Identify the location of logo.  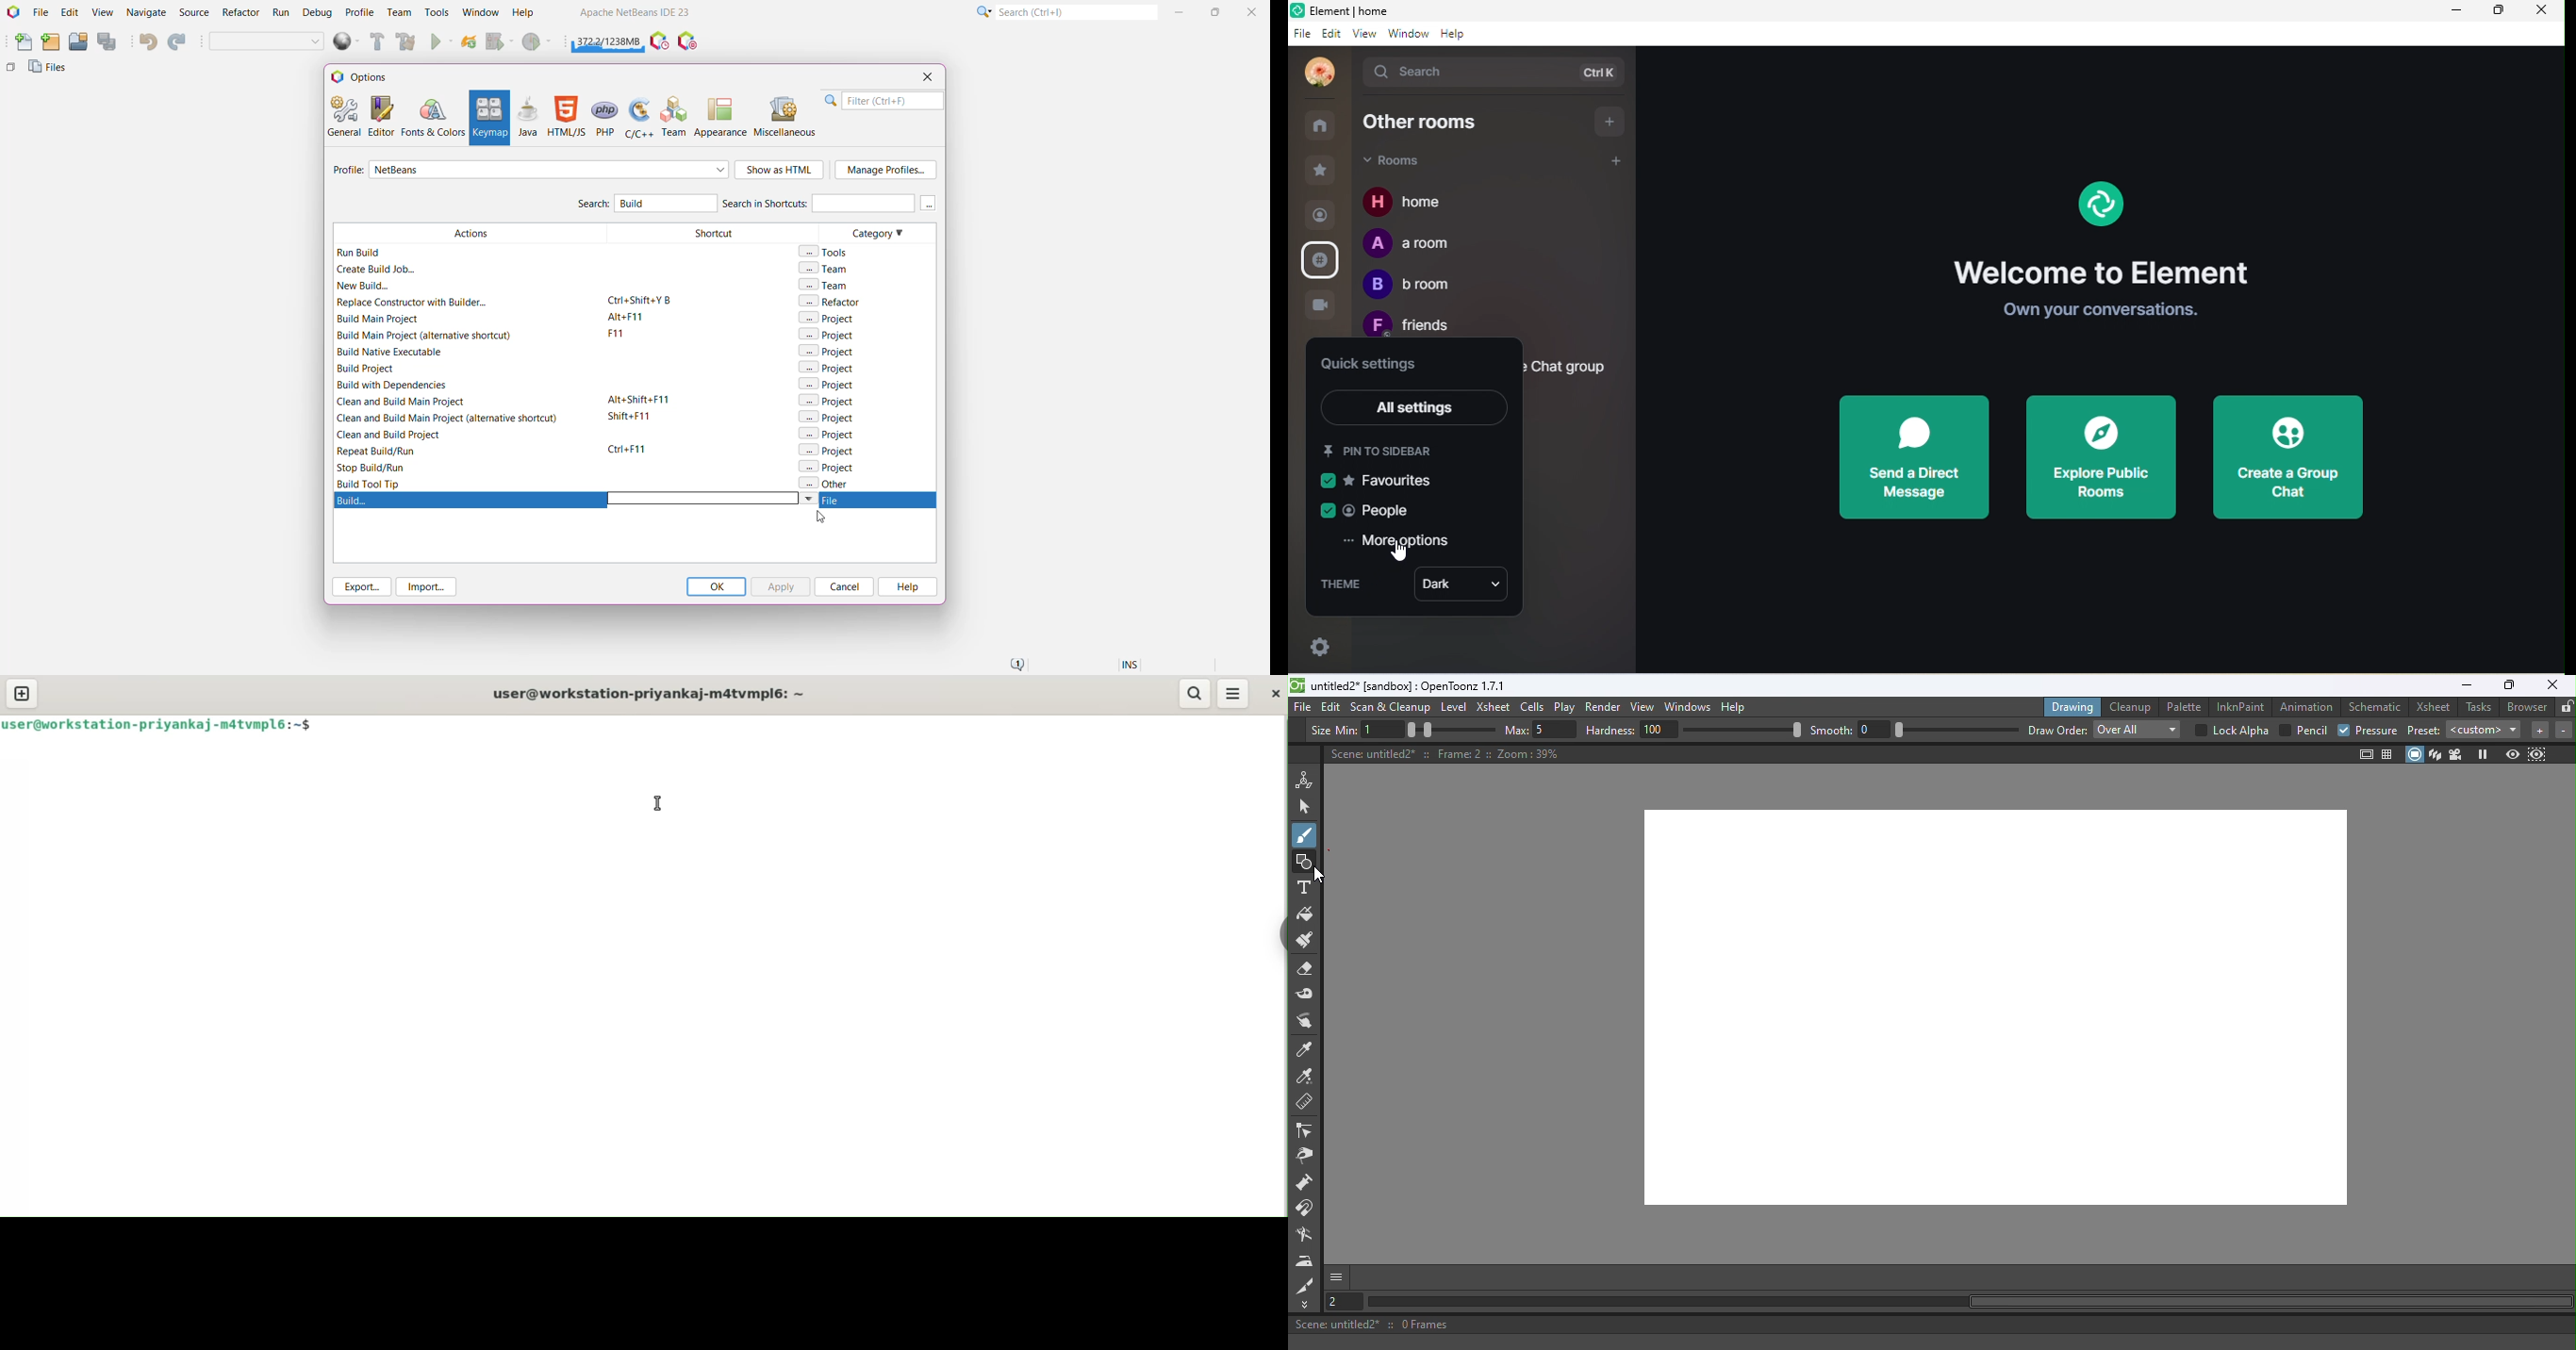
(1297, 11).